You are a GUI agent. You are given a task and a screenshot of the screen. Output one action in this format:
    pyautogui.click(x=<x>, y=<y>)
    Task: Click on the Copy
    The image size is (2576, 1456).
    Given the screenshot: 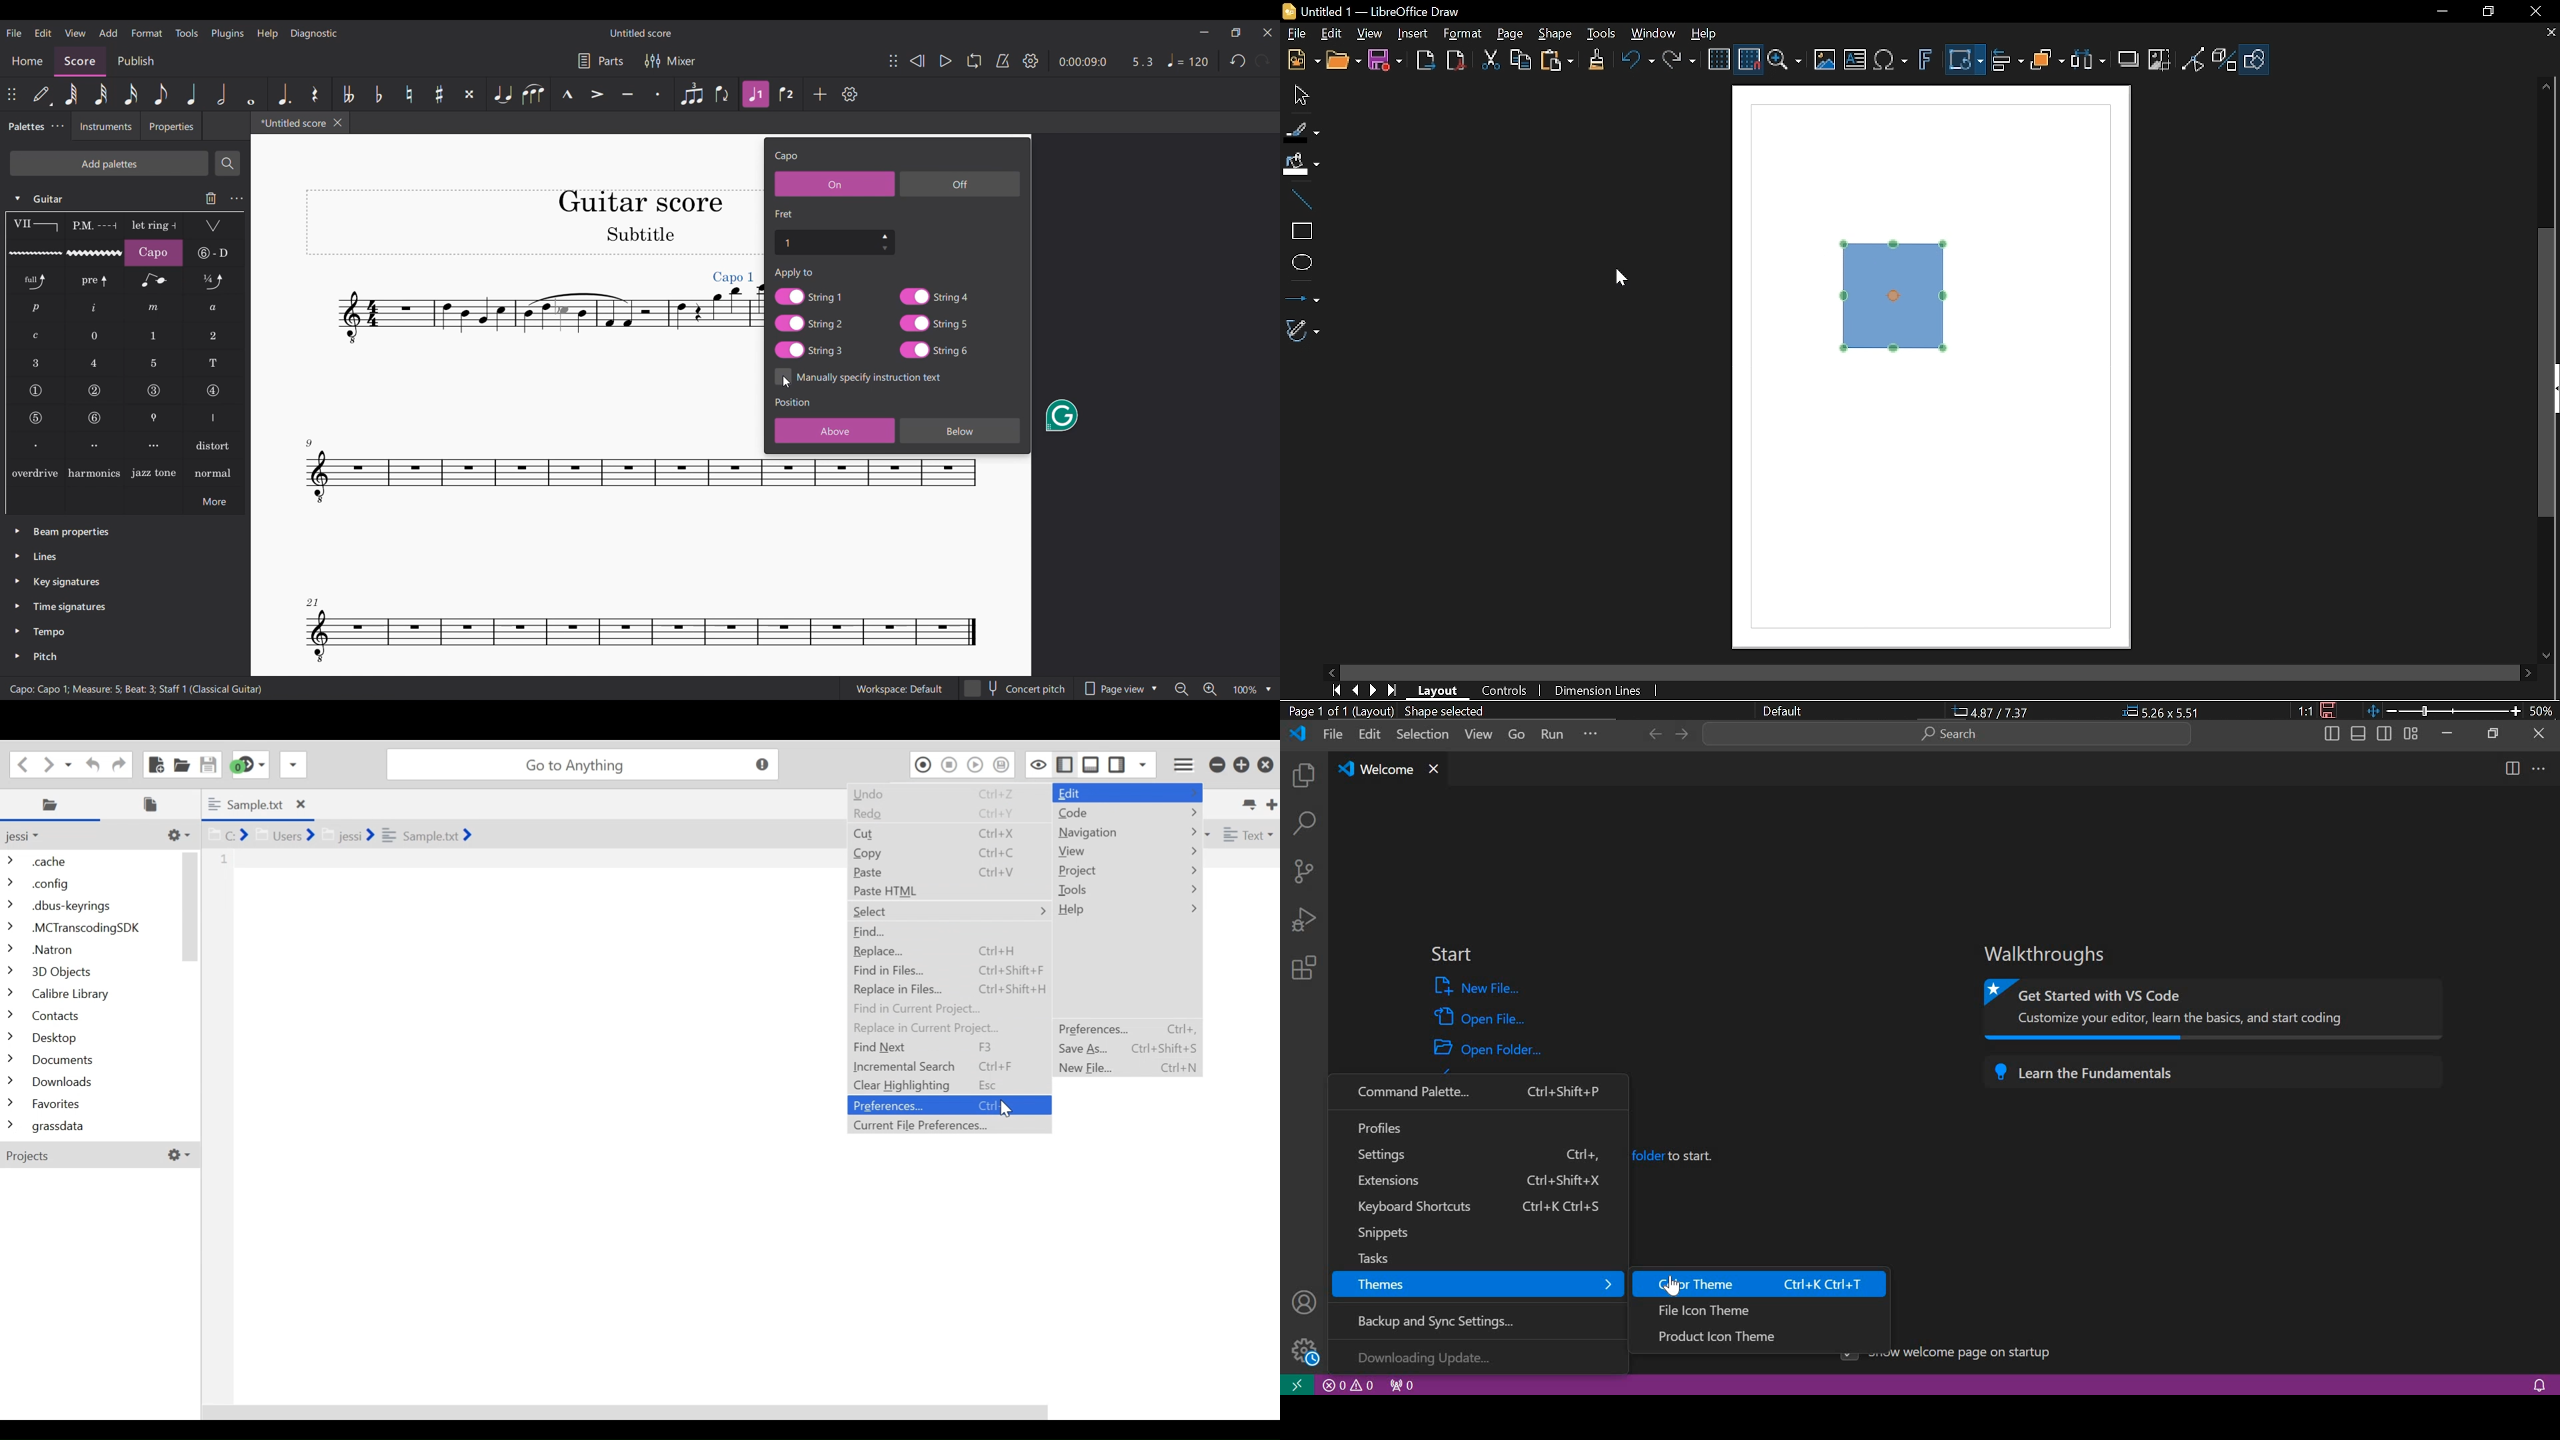 What is the action you would take?
    pyautogui.click(x=1521, y=61)
    